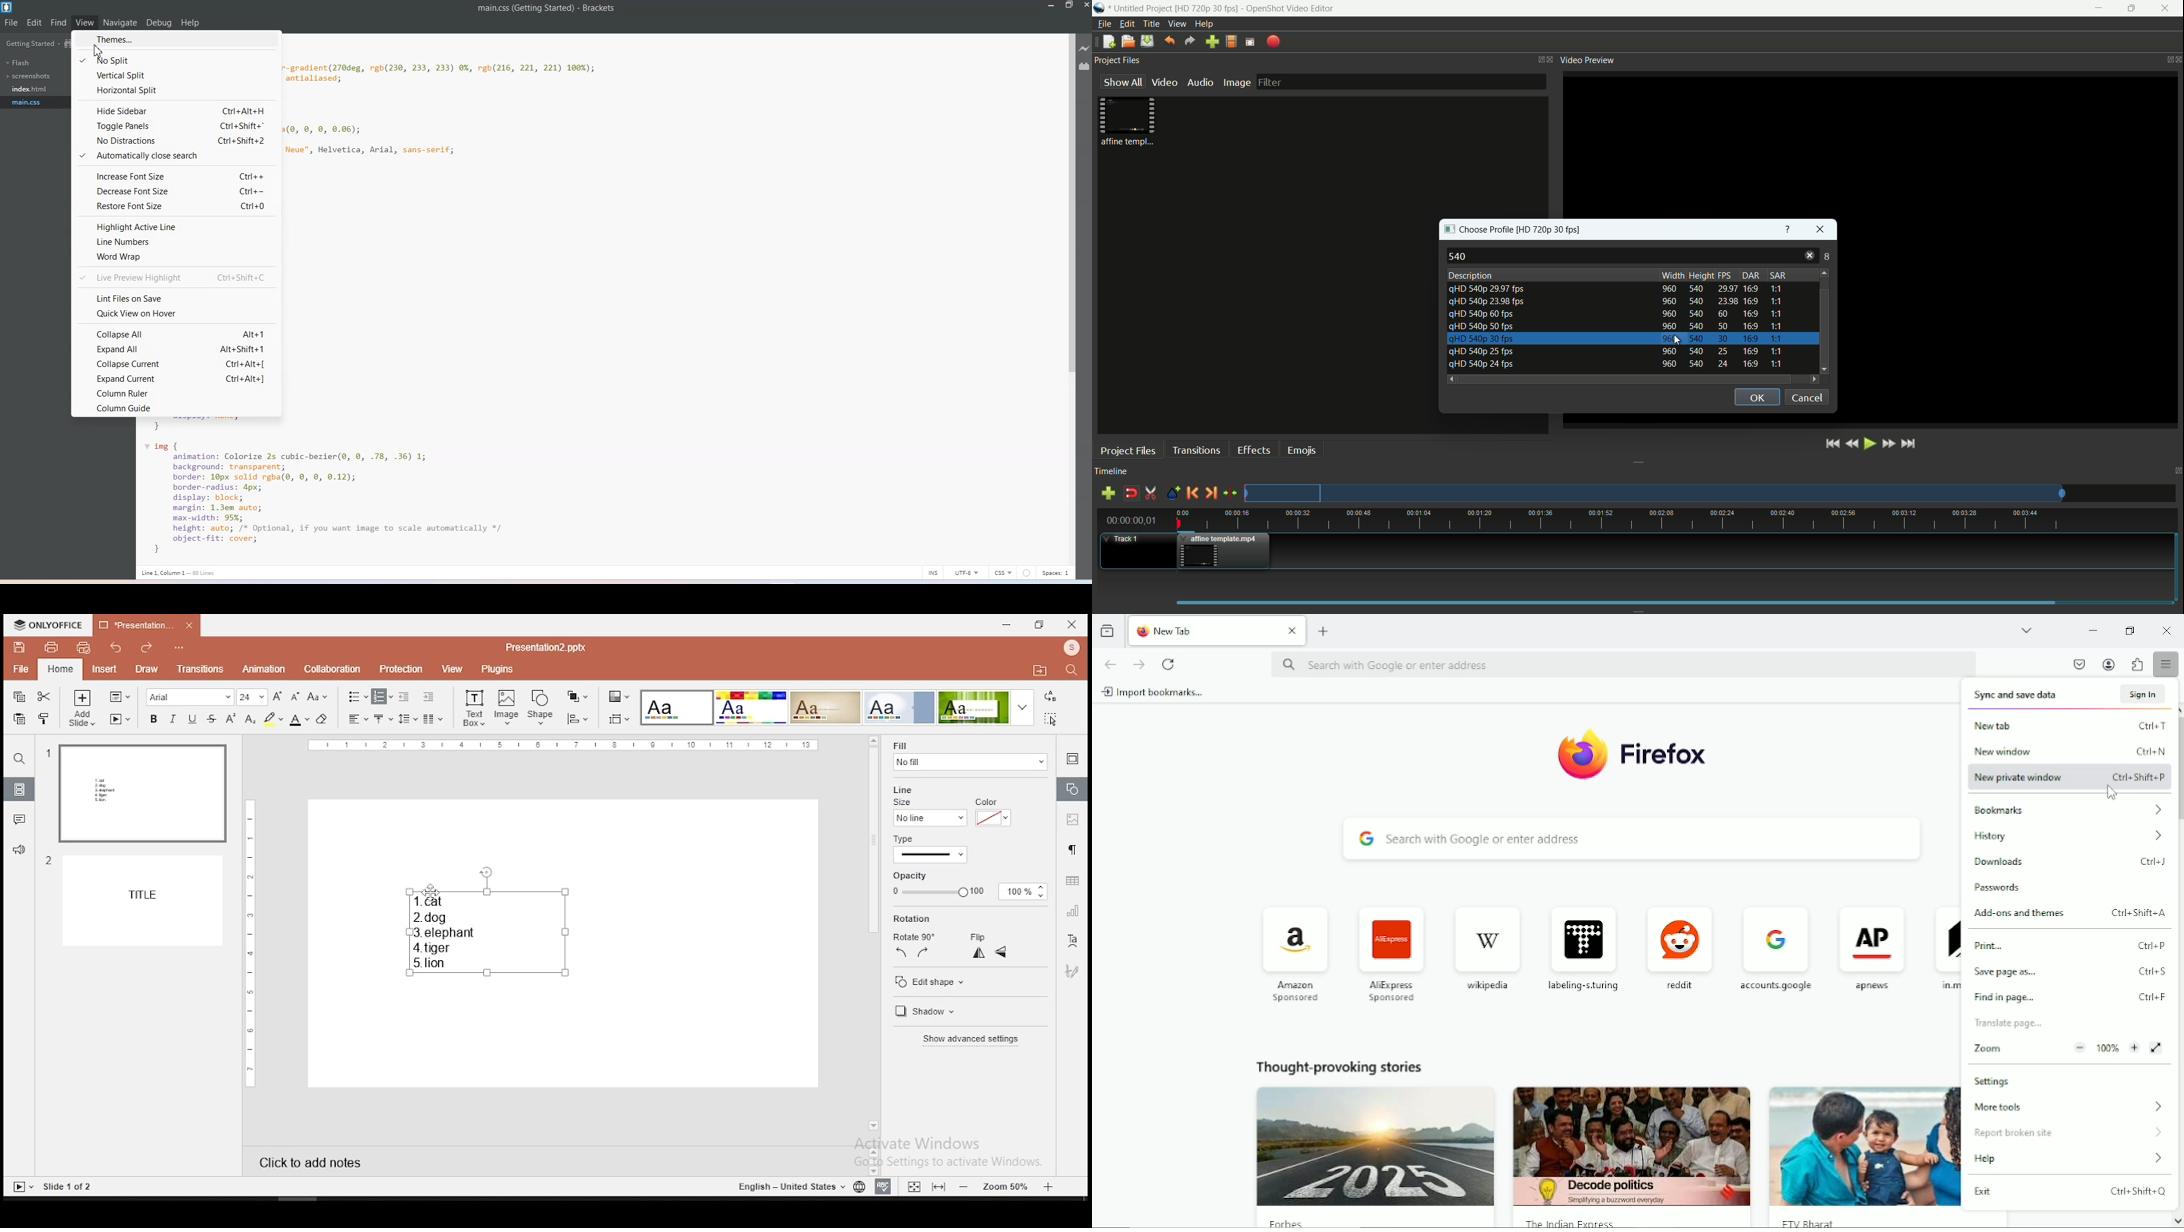 Image resolution: width=2184 pixels, height=1232 pixels. What do you see at coordinates (2067, 811) in the screenshot?
I see `bookmarks` at bounding box center [2067, 811].